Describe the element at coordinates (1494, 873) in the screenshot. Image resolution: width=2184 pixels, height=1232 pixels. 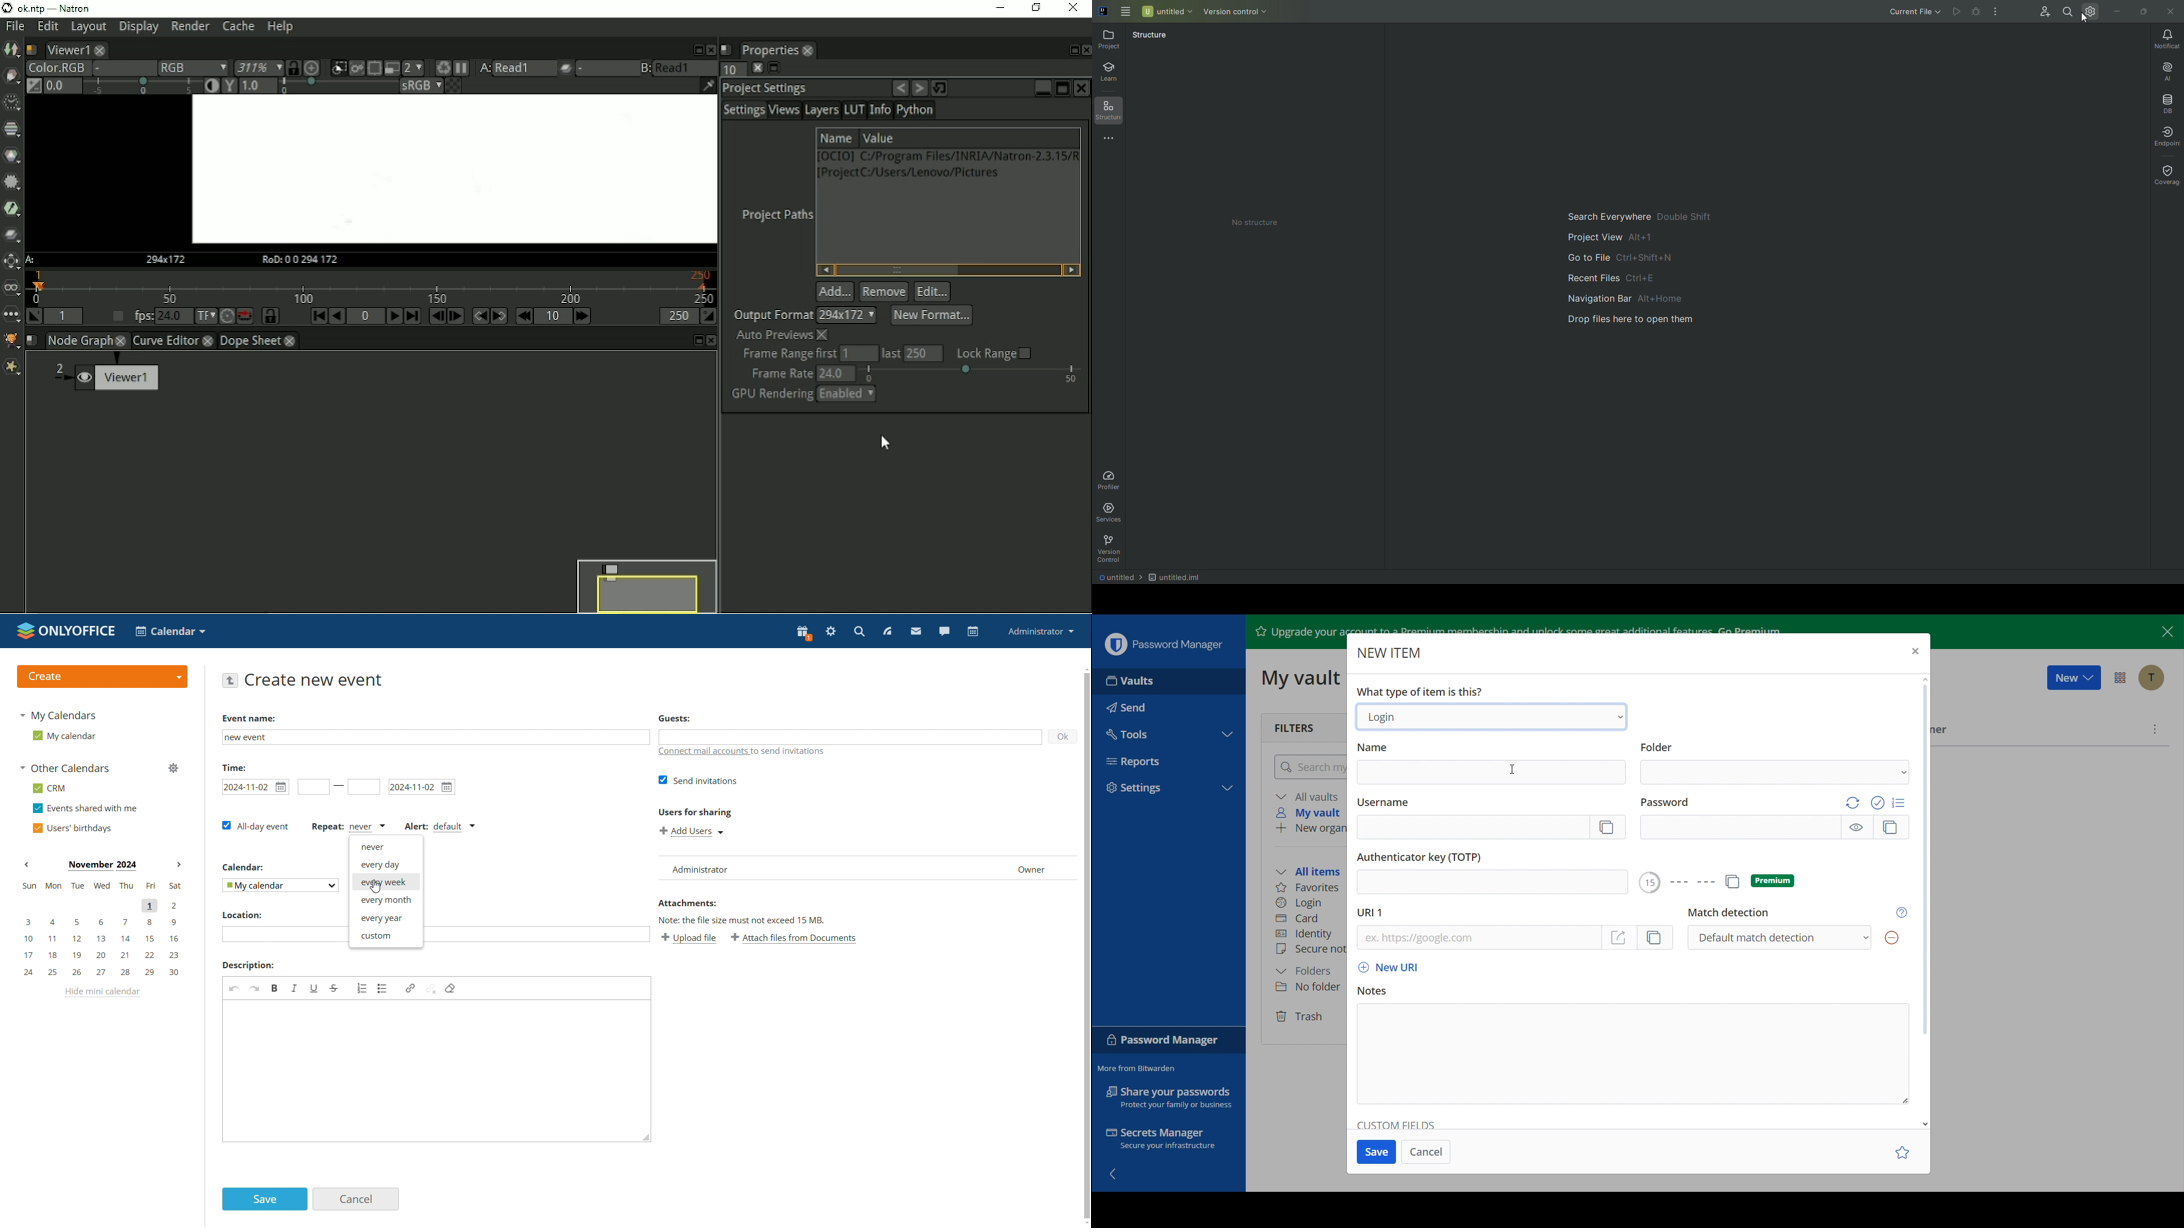
I see `Authenticator key` at that location.